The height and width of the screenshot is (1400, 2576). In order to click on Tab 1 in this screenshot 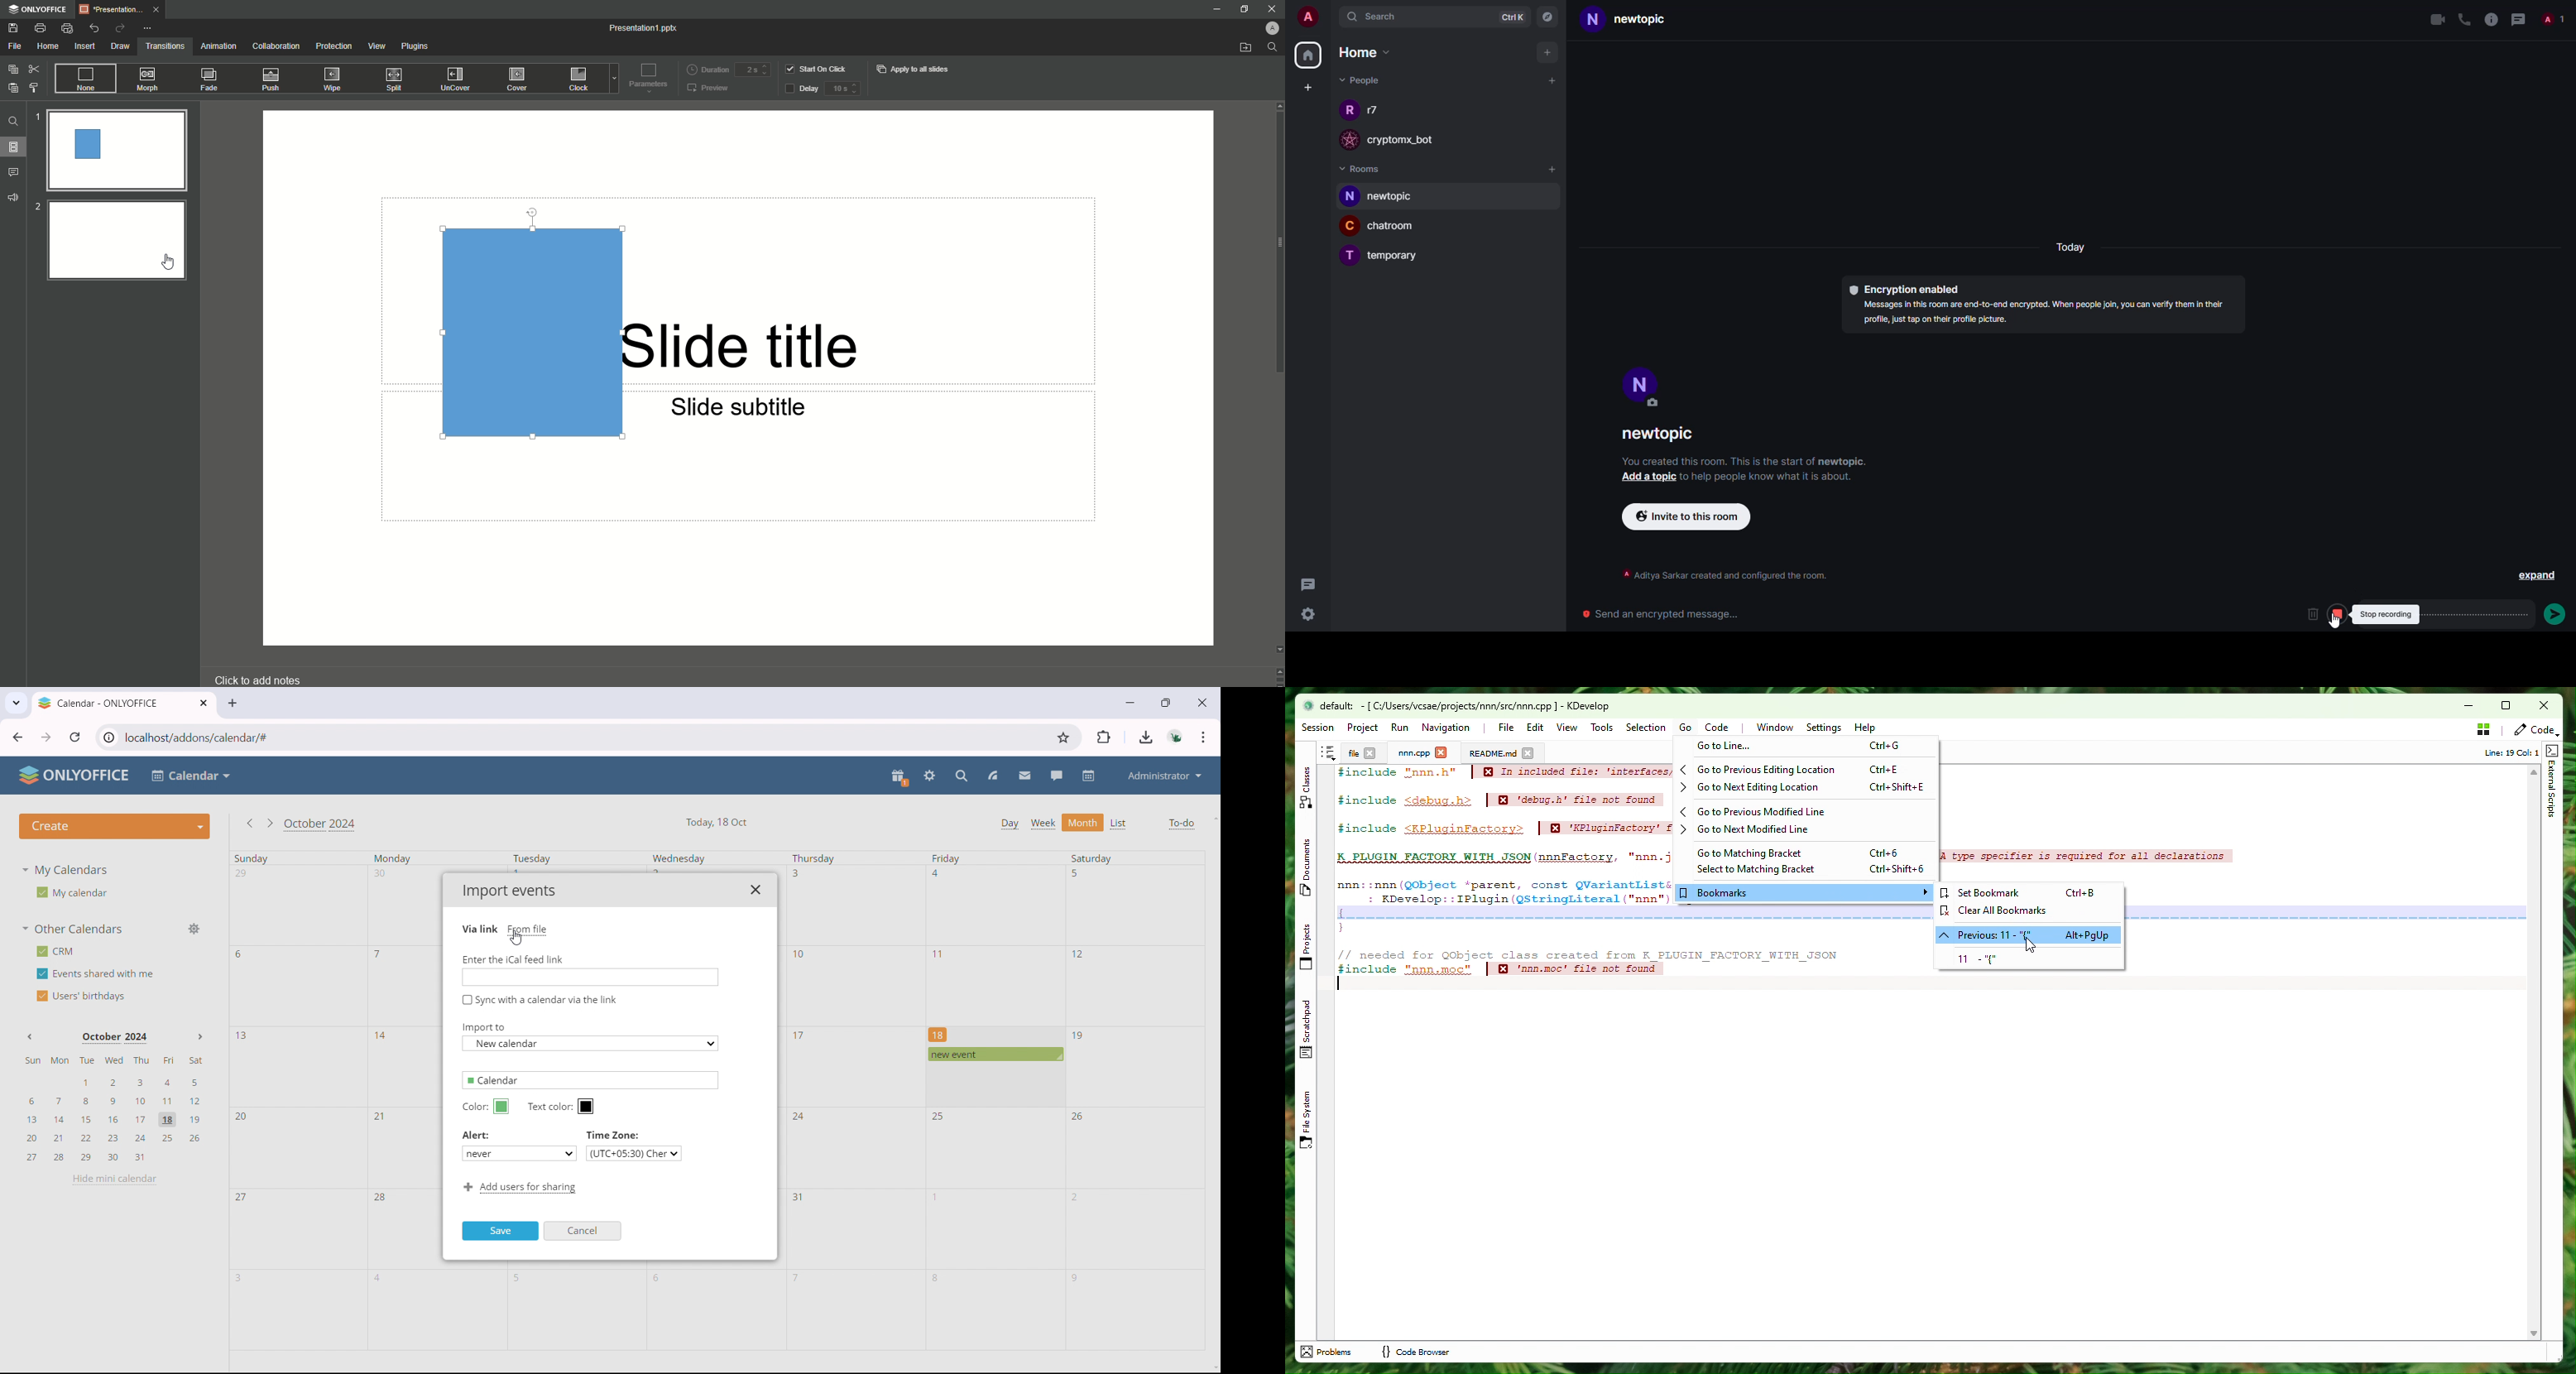, I will do `click(123, 9)`.